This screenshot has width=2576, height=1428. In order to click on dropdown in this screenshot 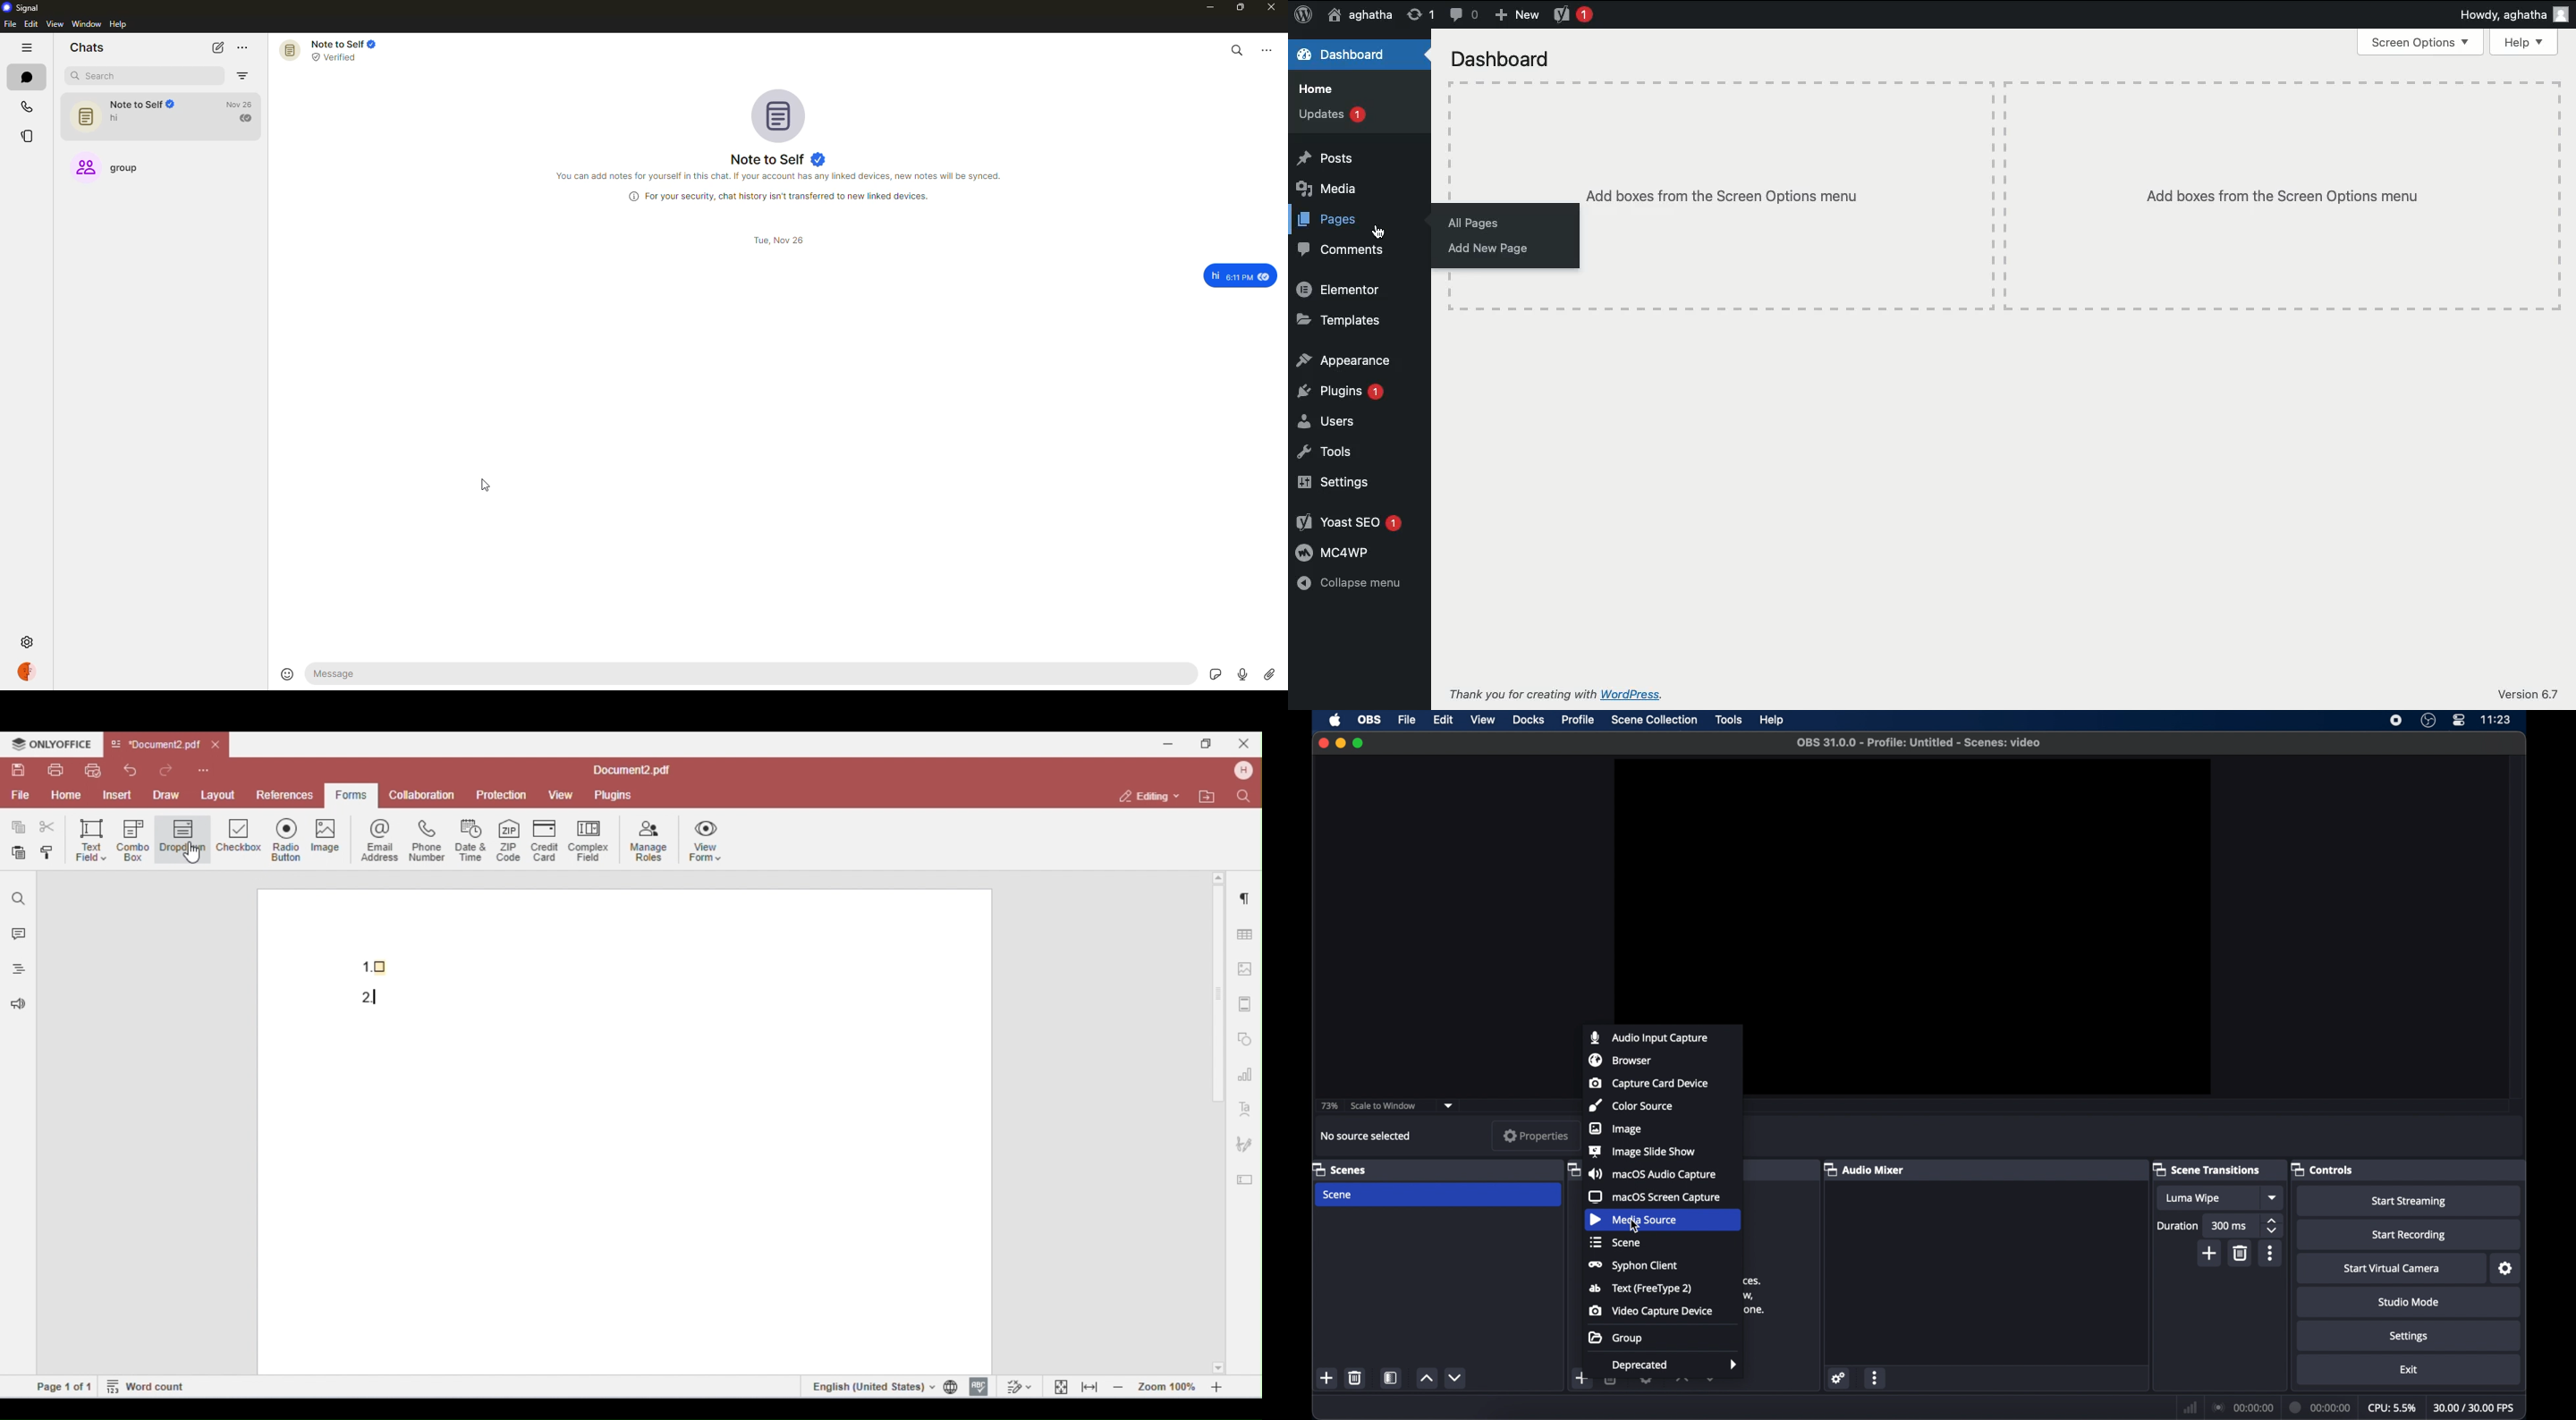, I will do `click(2274, 1197)`.